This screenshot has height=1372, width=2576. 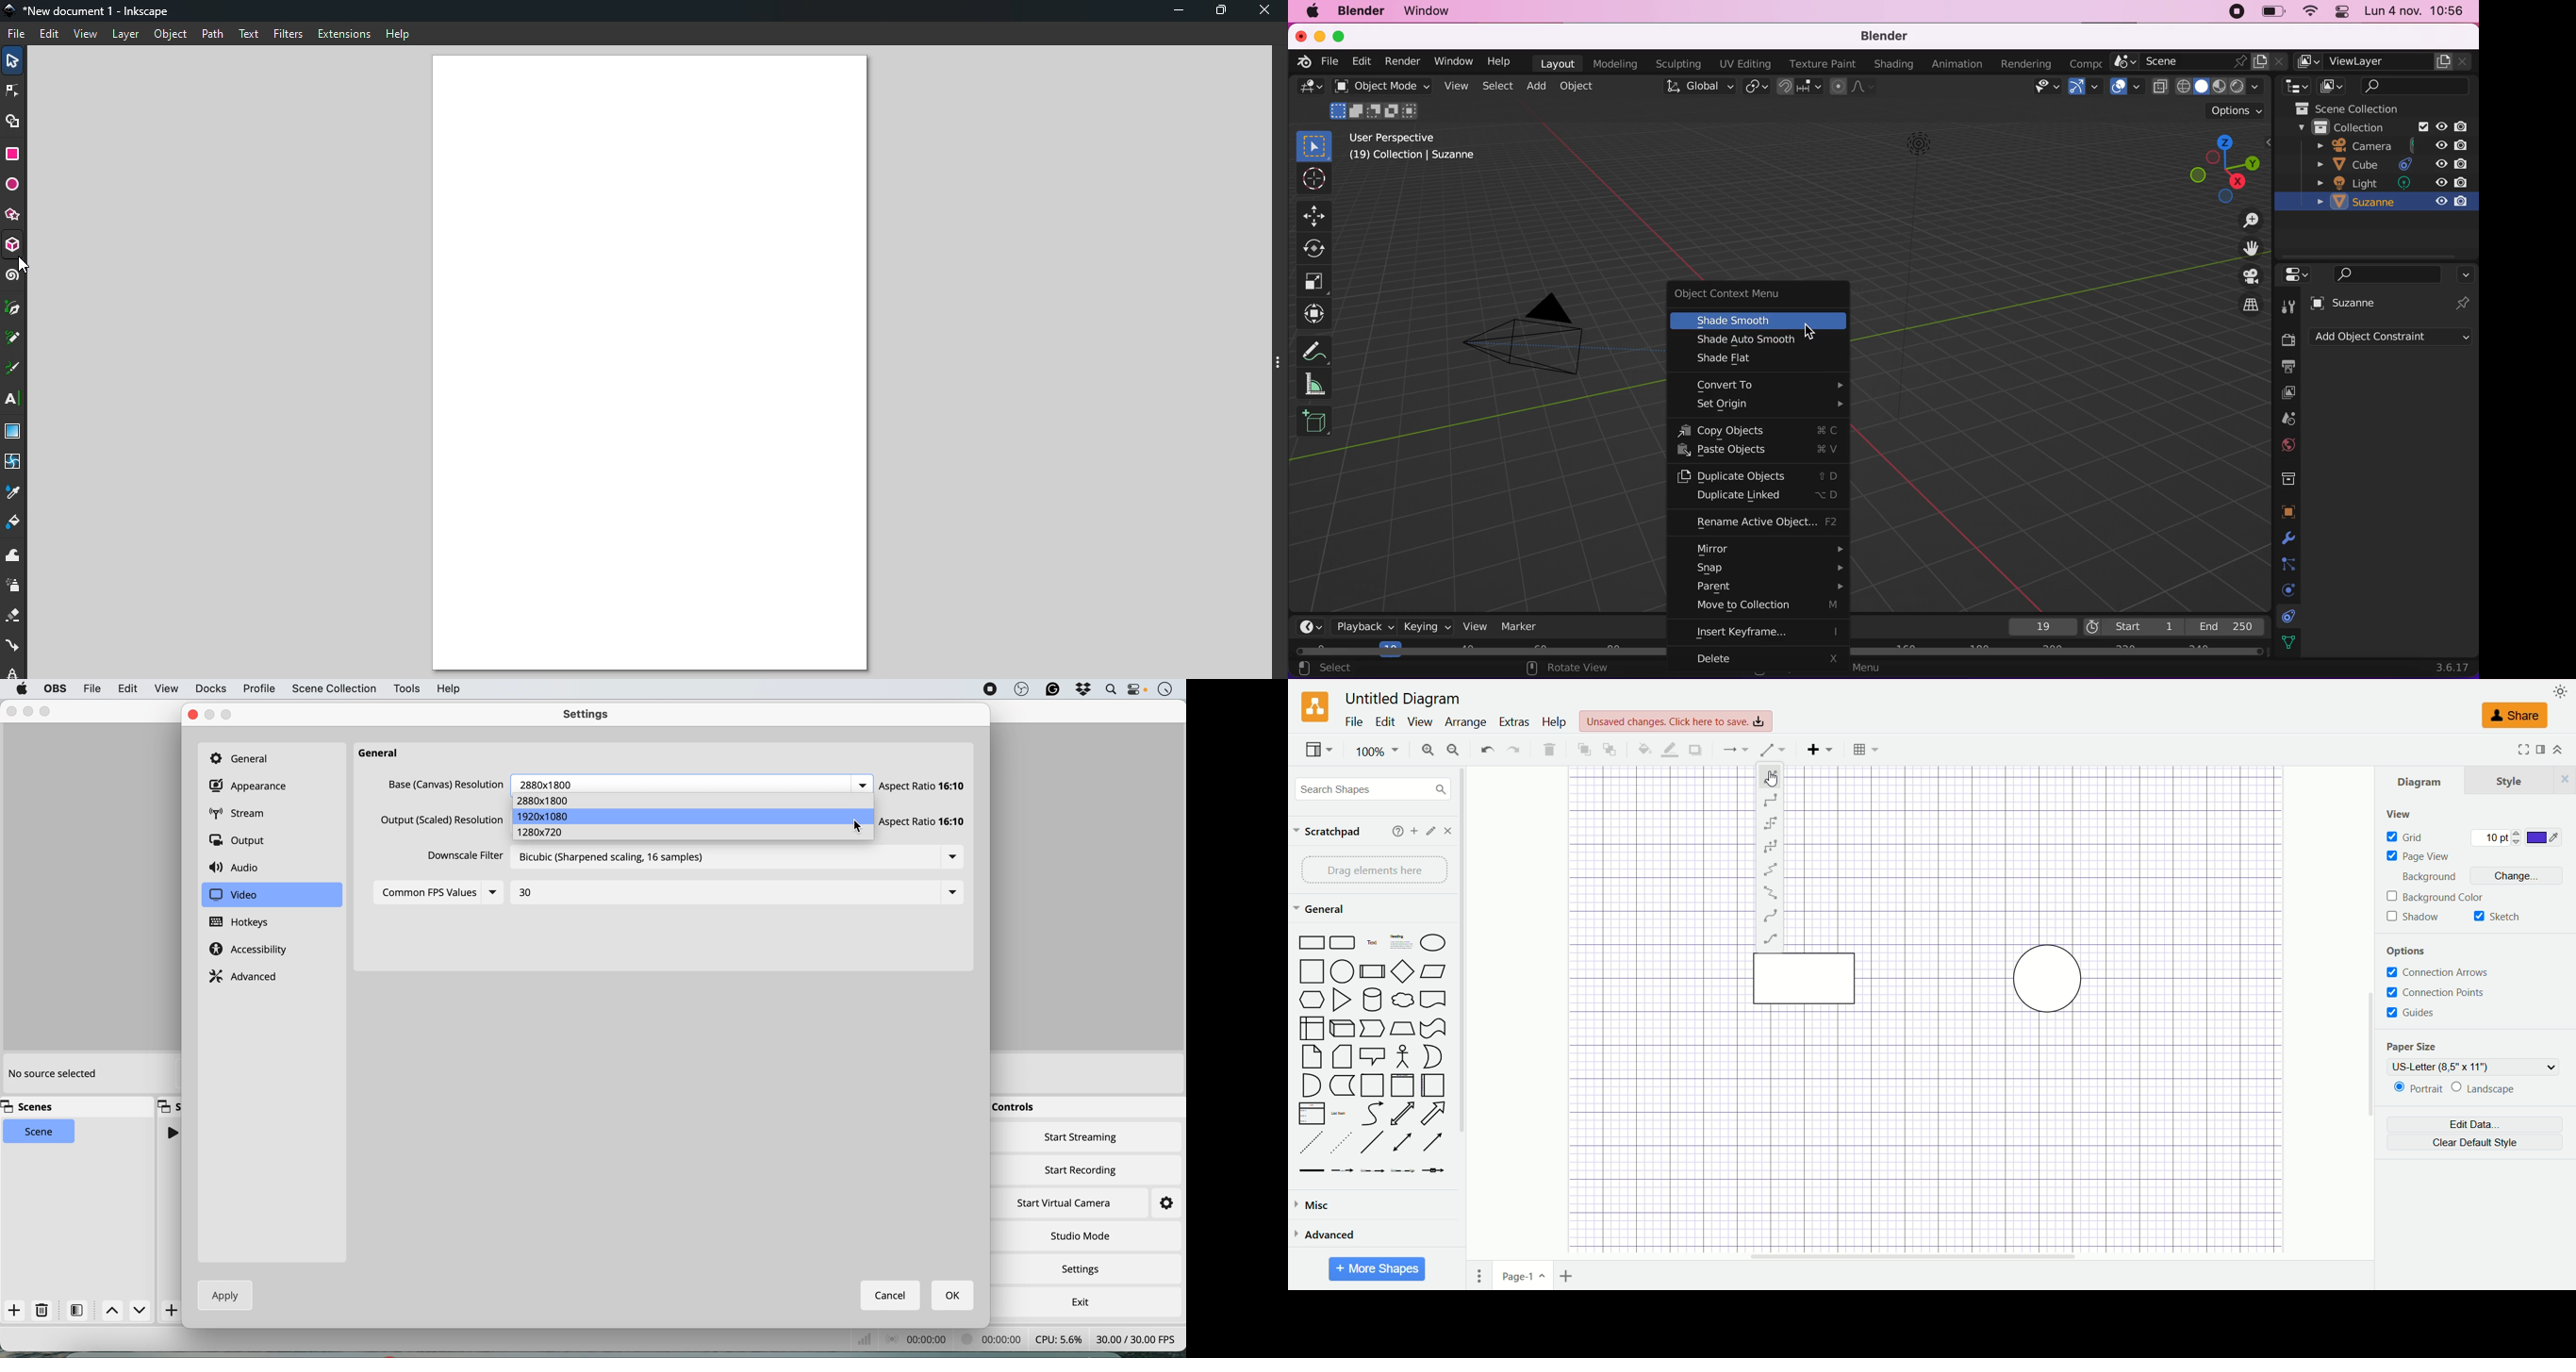 I want to click on General, so click(x=245, y=759).